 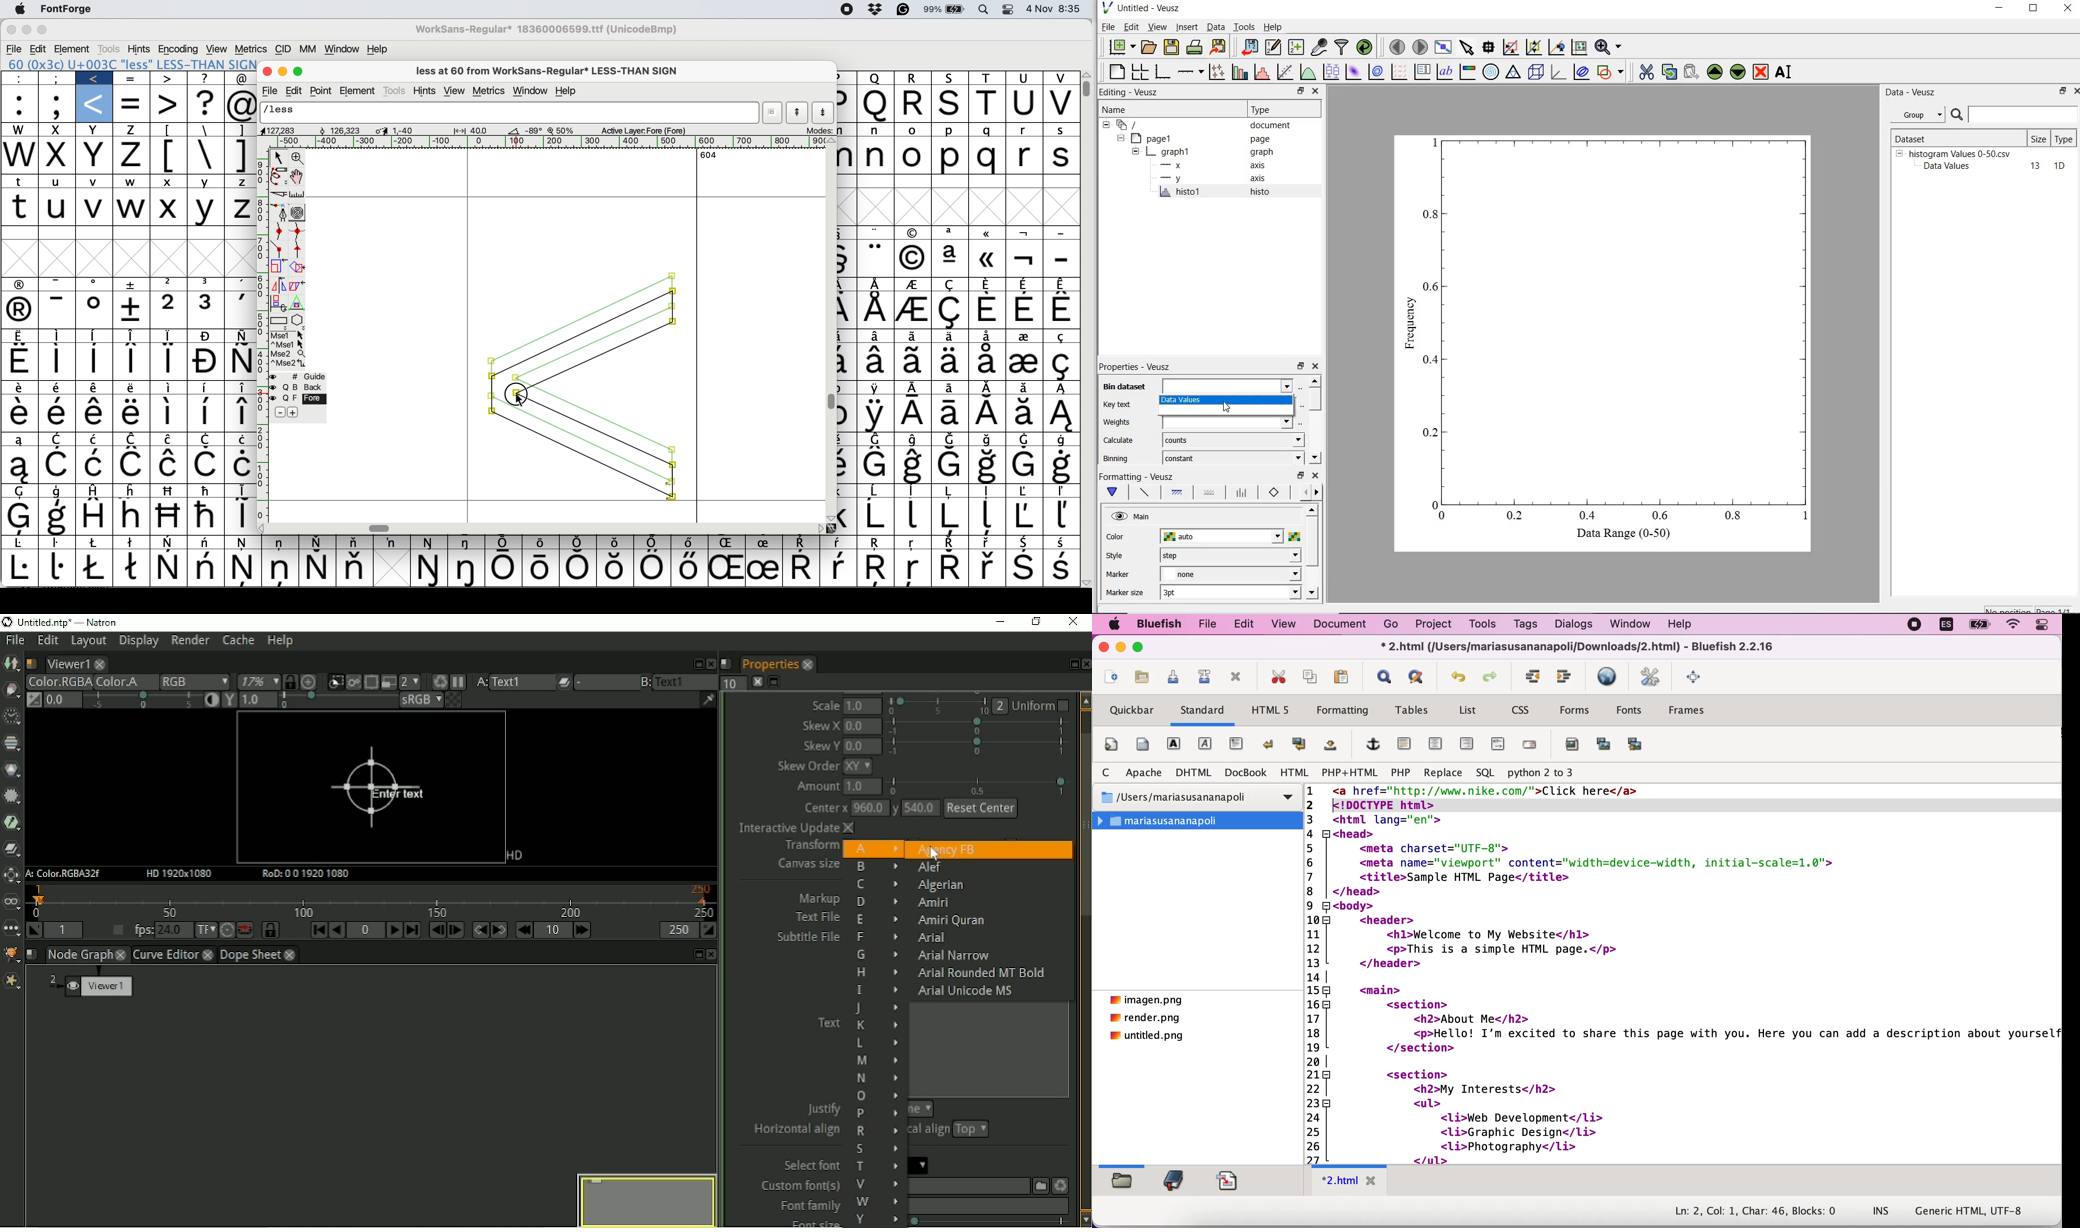 I want to click on Symbol, so click(x=877, y=415).